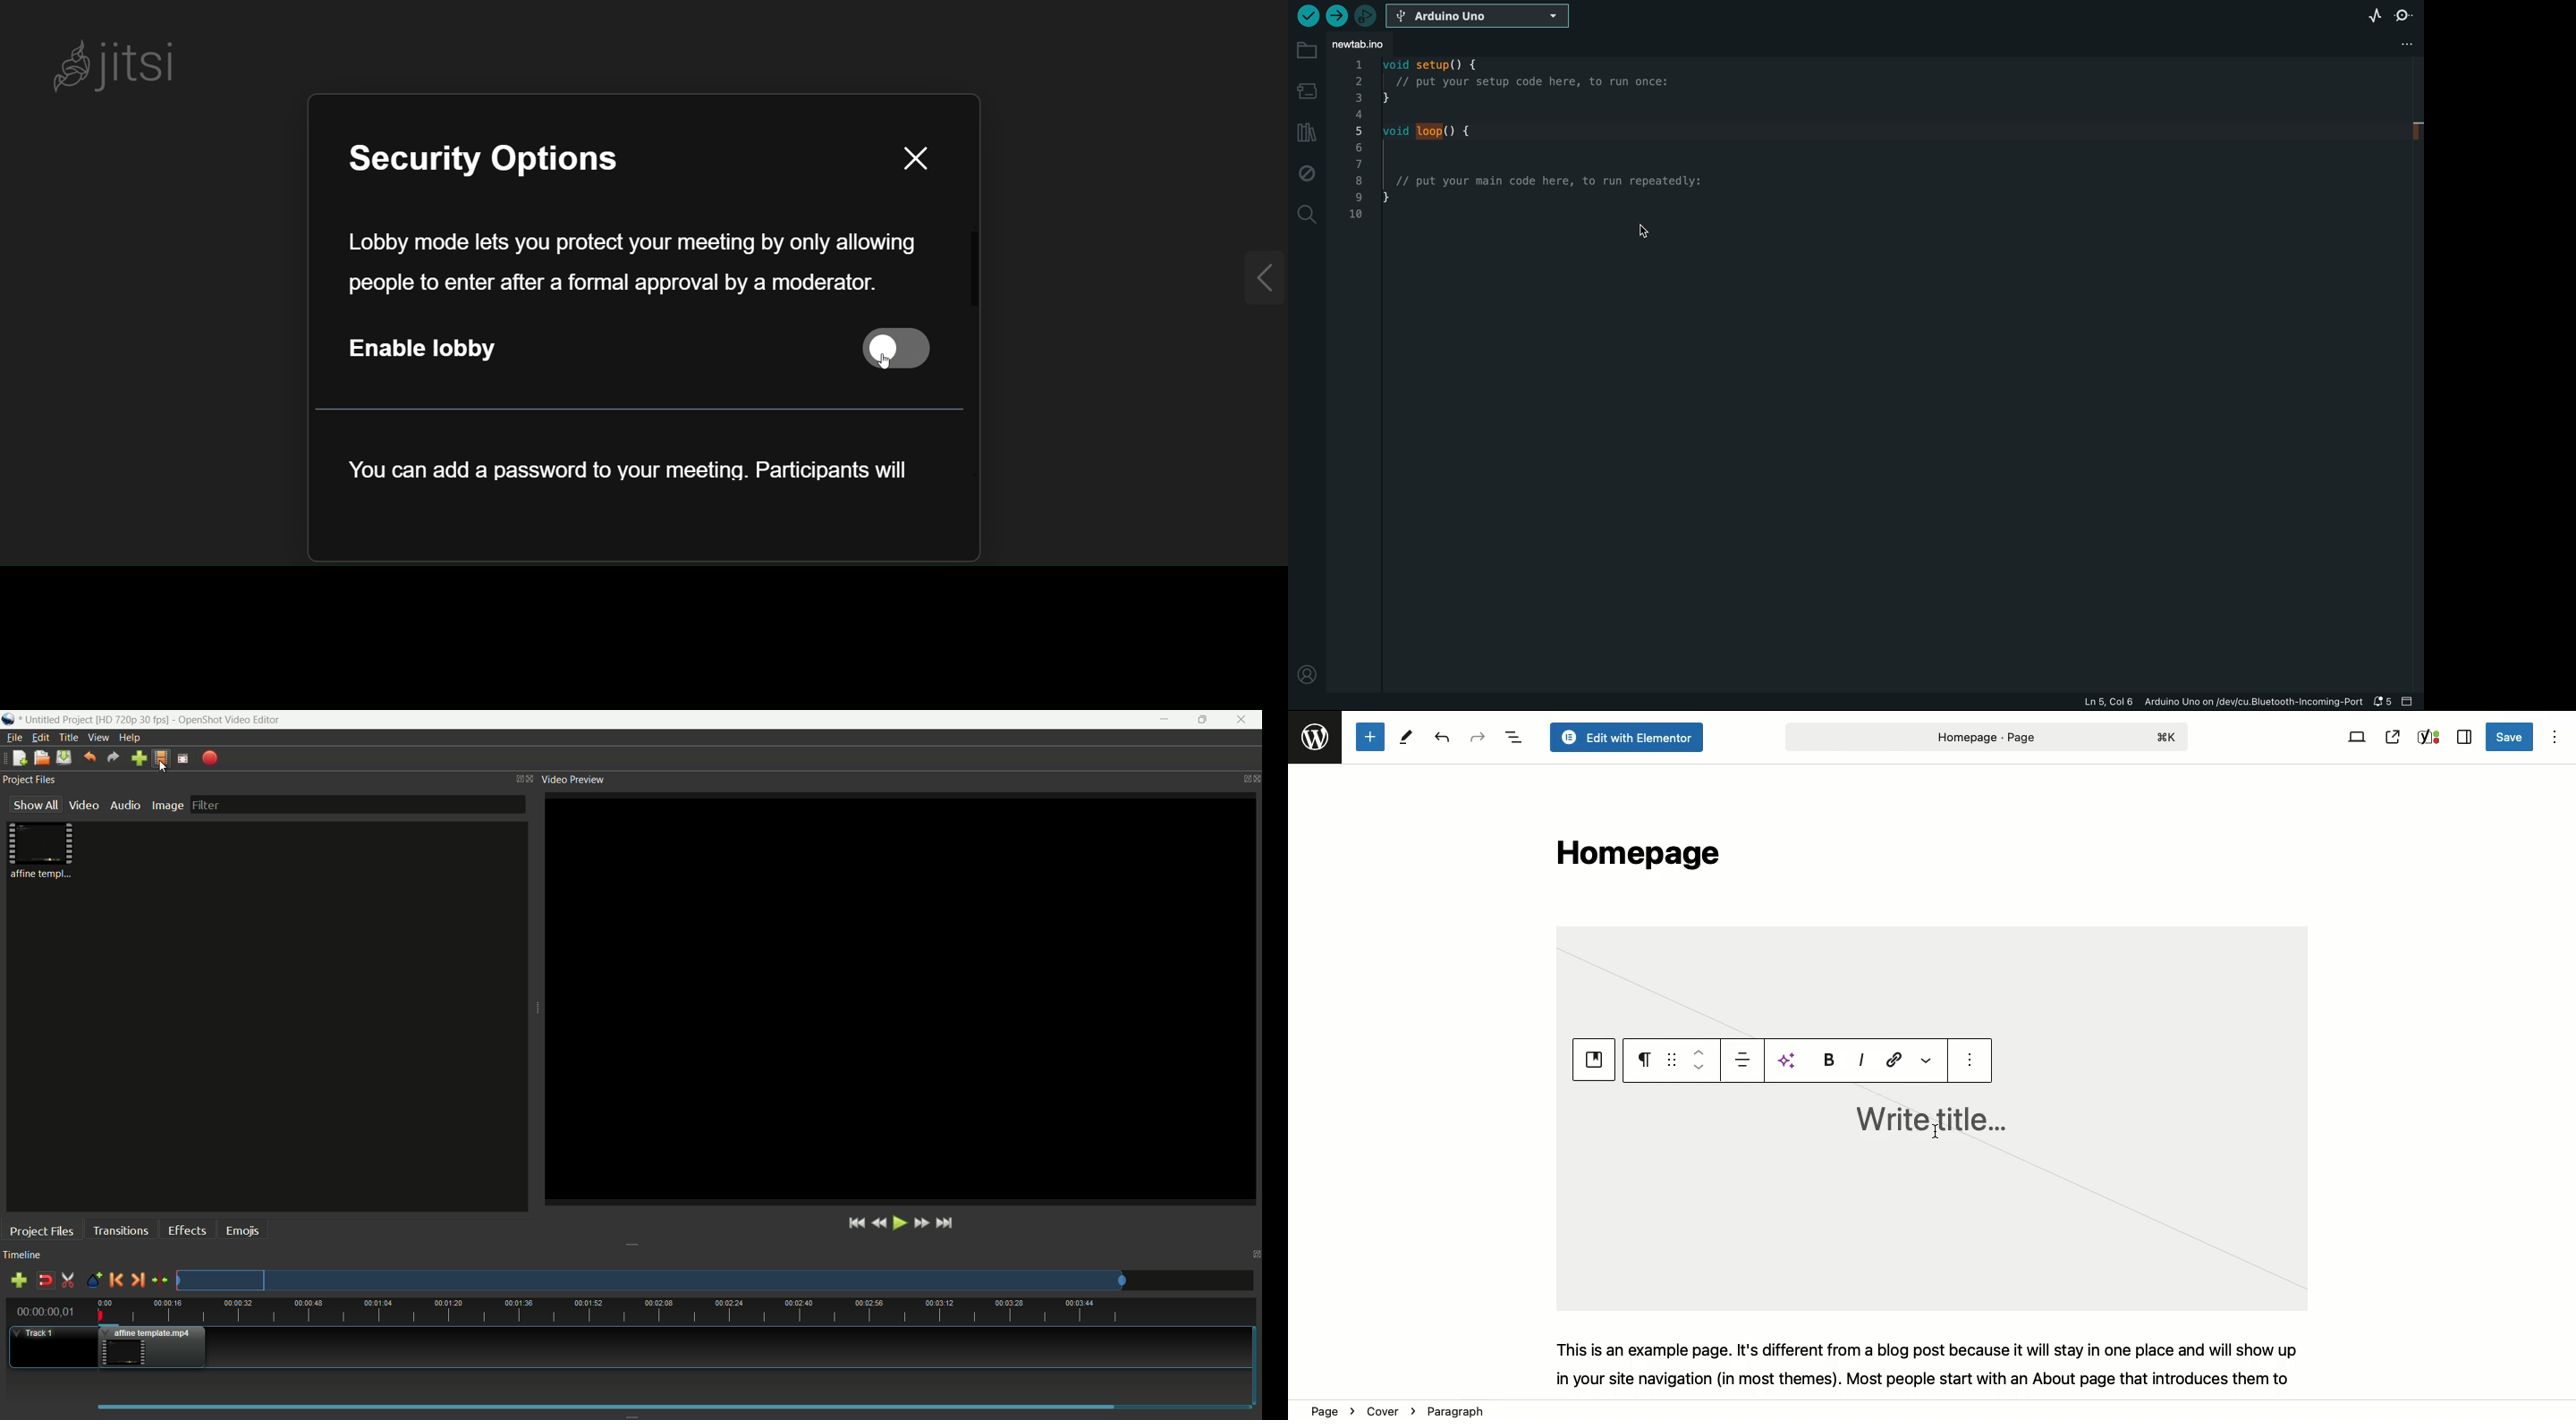 The height and width of the screenshot is (1428, 2576). What do you see at coordinates (63, 757) in the screenshot?
I see `save files` at bounding box center [63, 757].